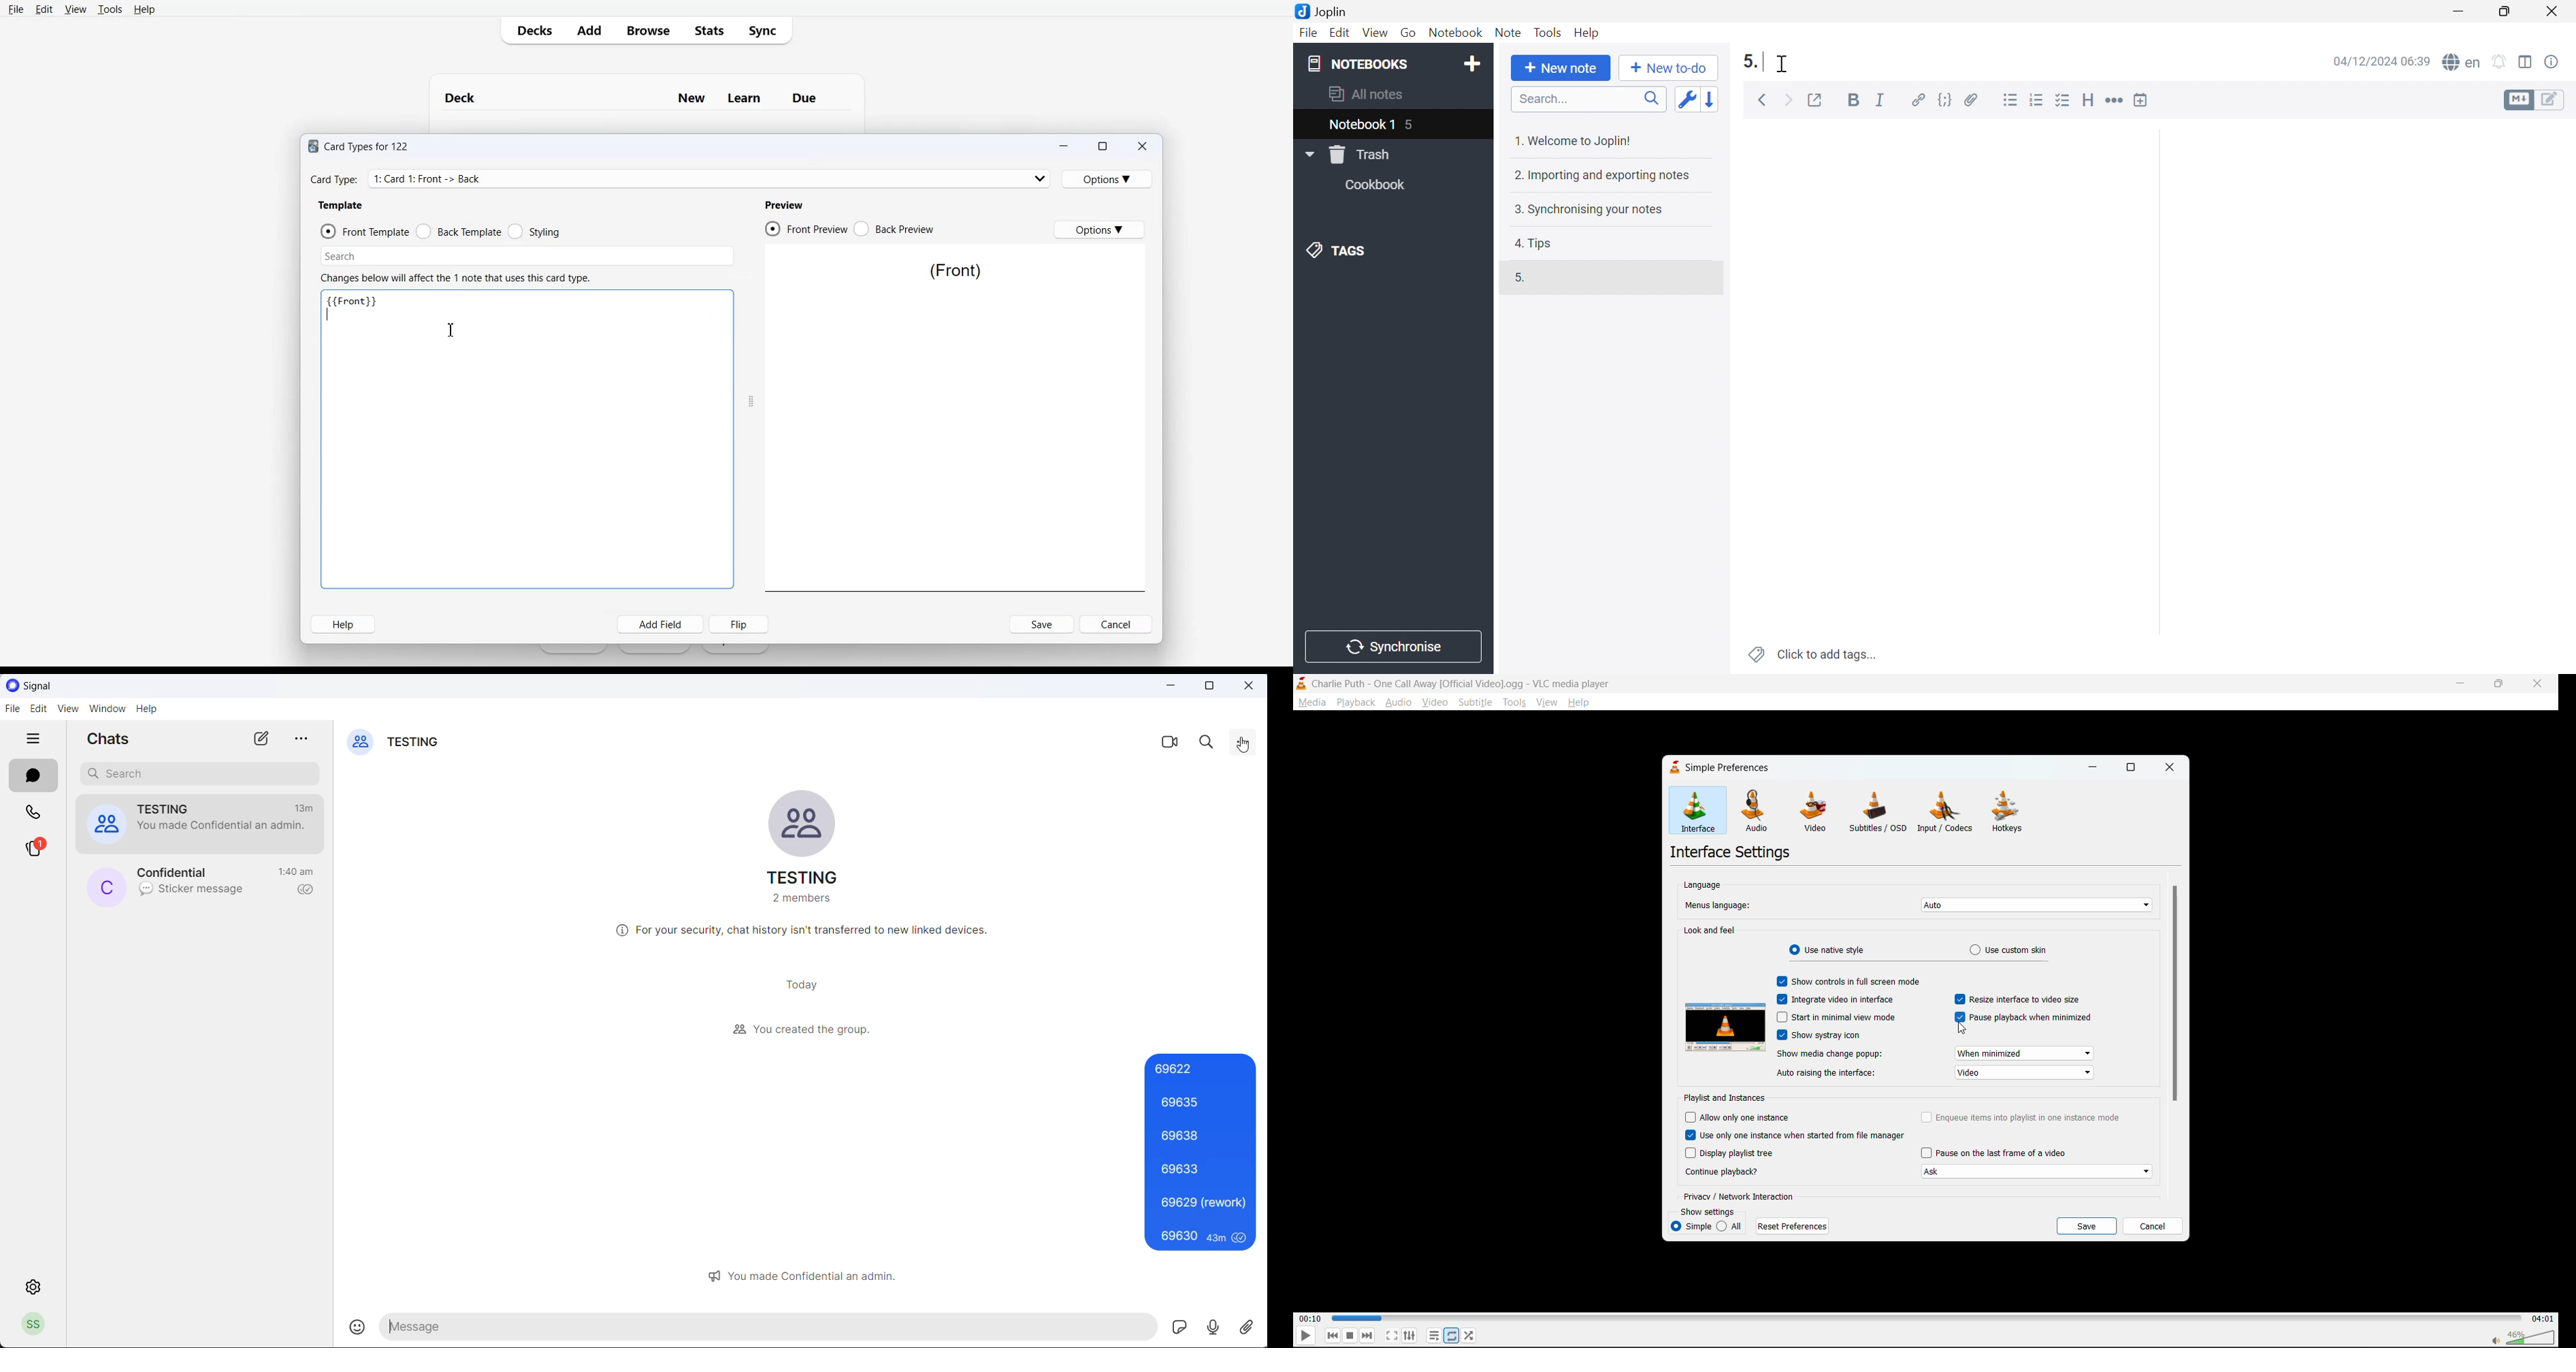  I want to click on Checbox, so click(1689, 1117).